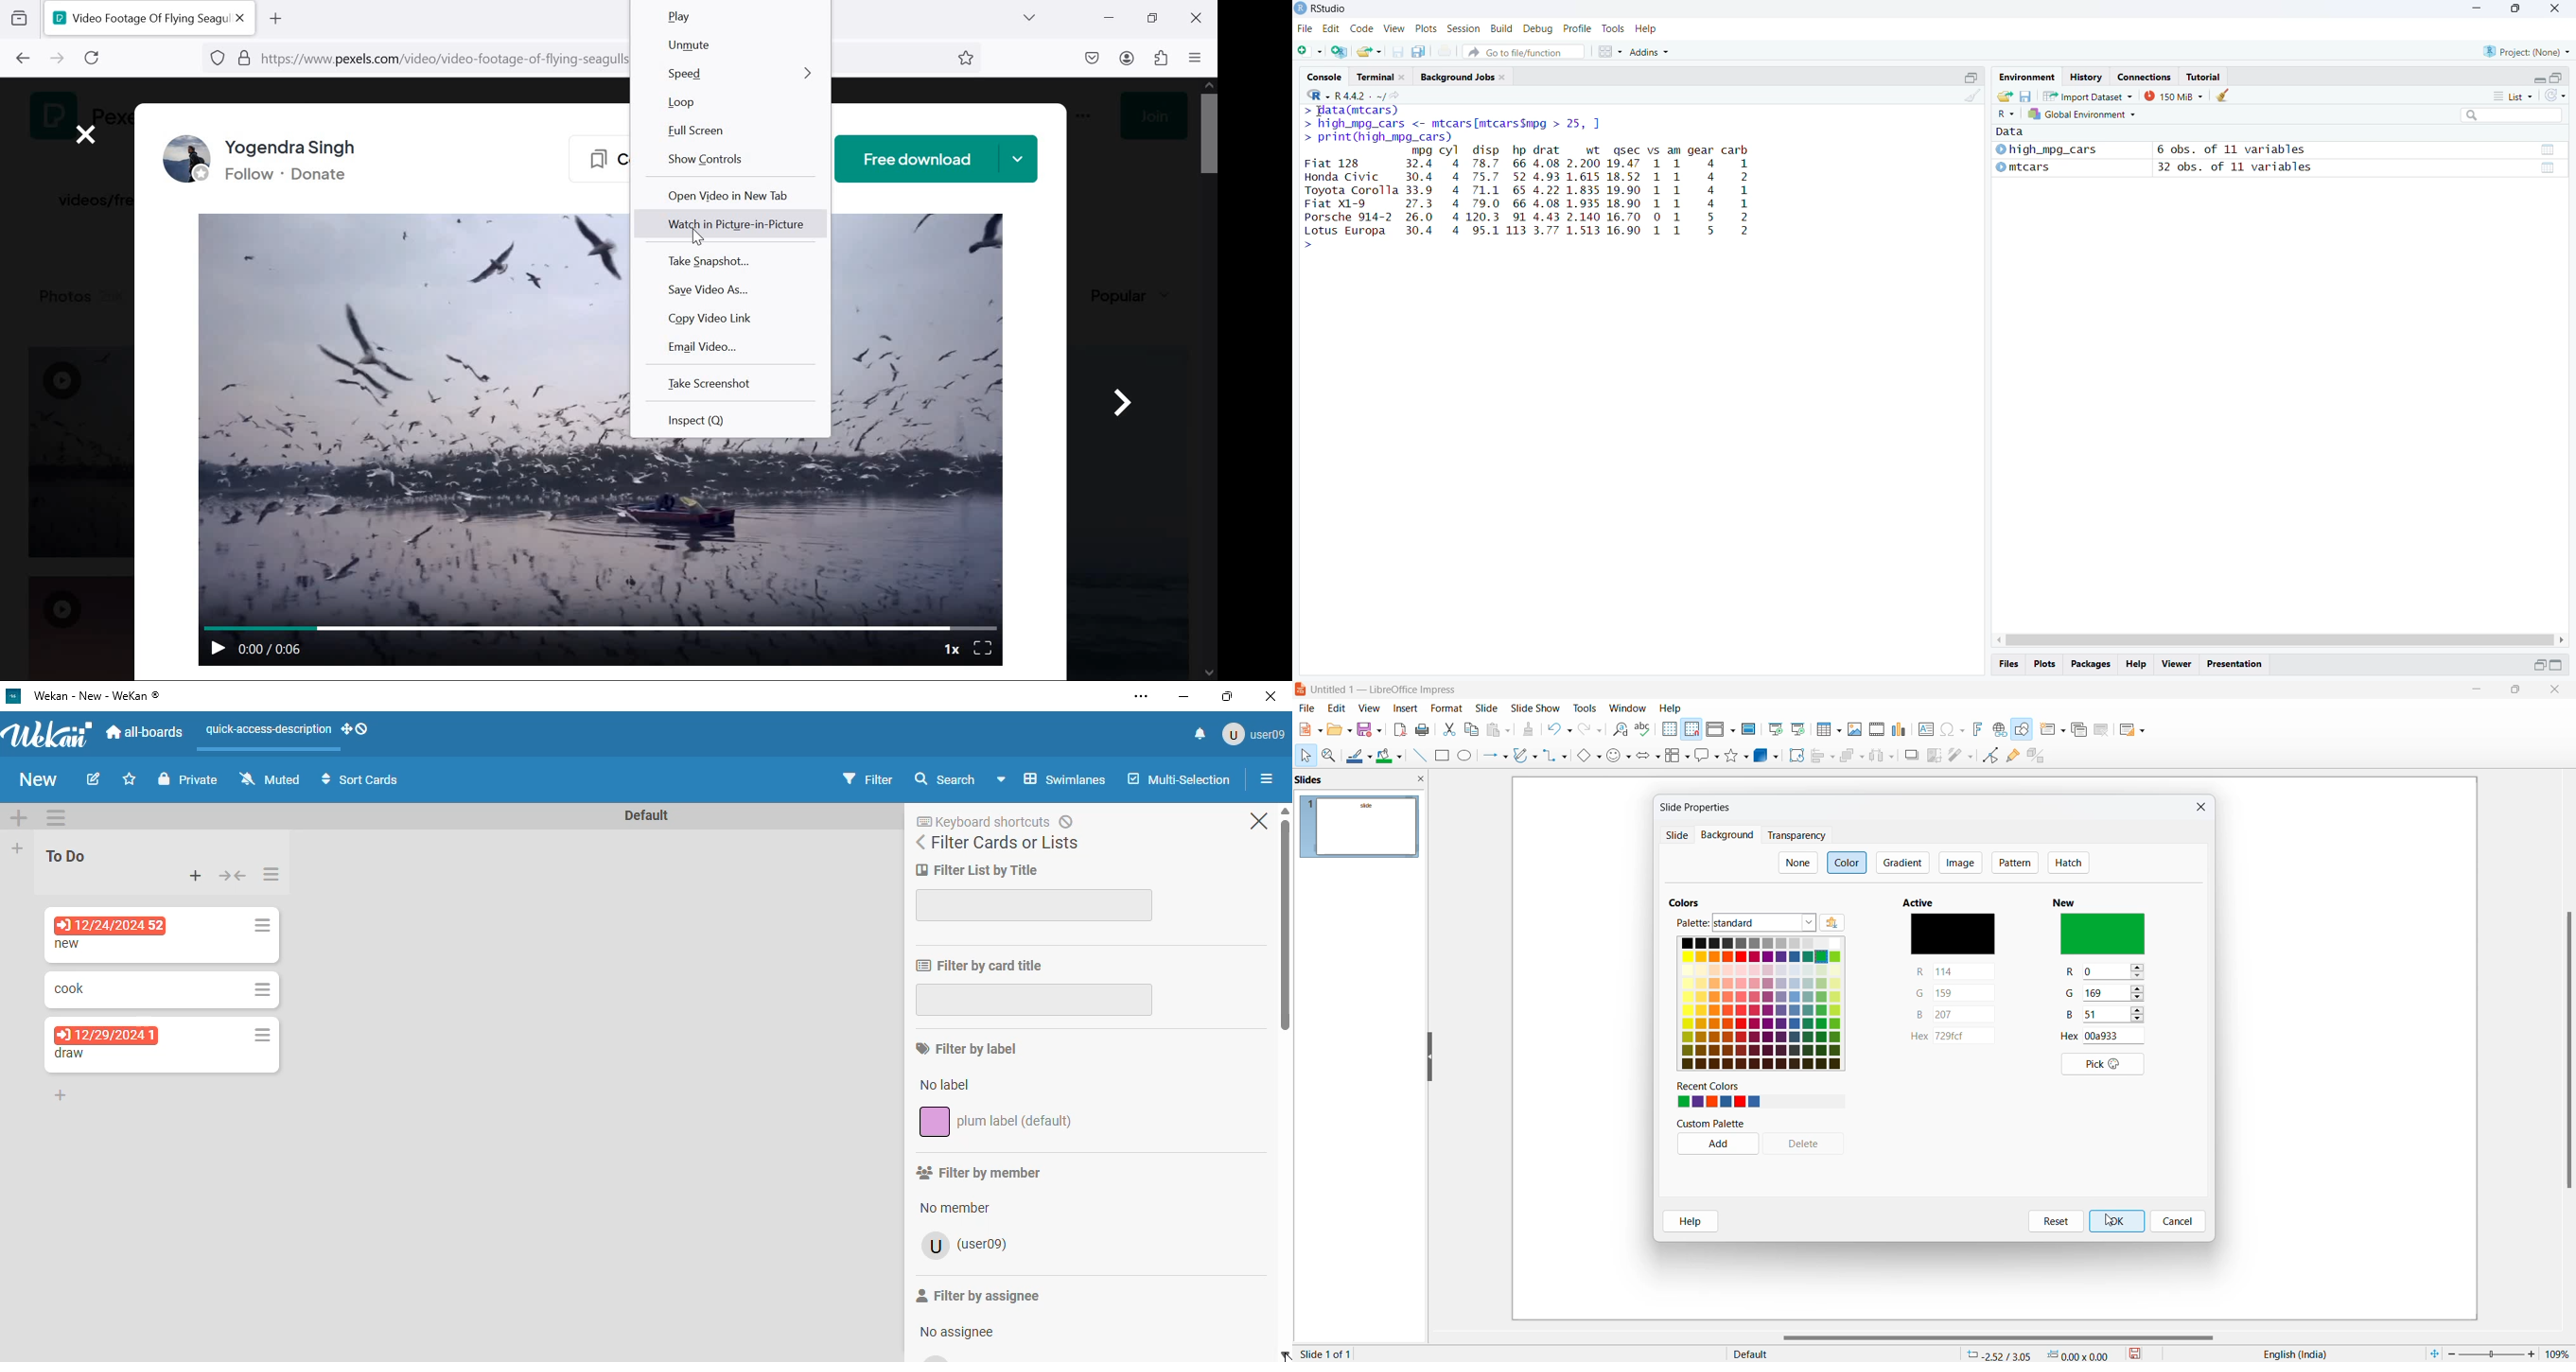  I want to click on display grid, so click(1669, 730).